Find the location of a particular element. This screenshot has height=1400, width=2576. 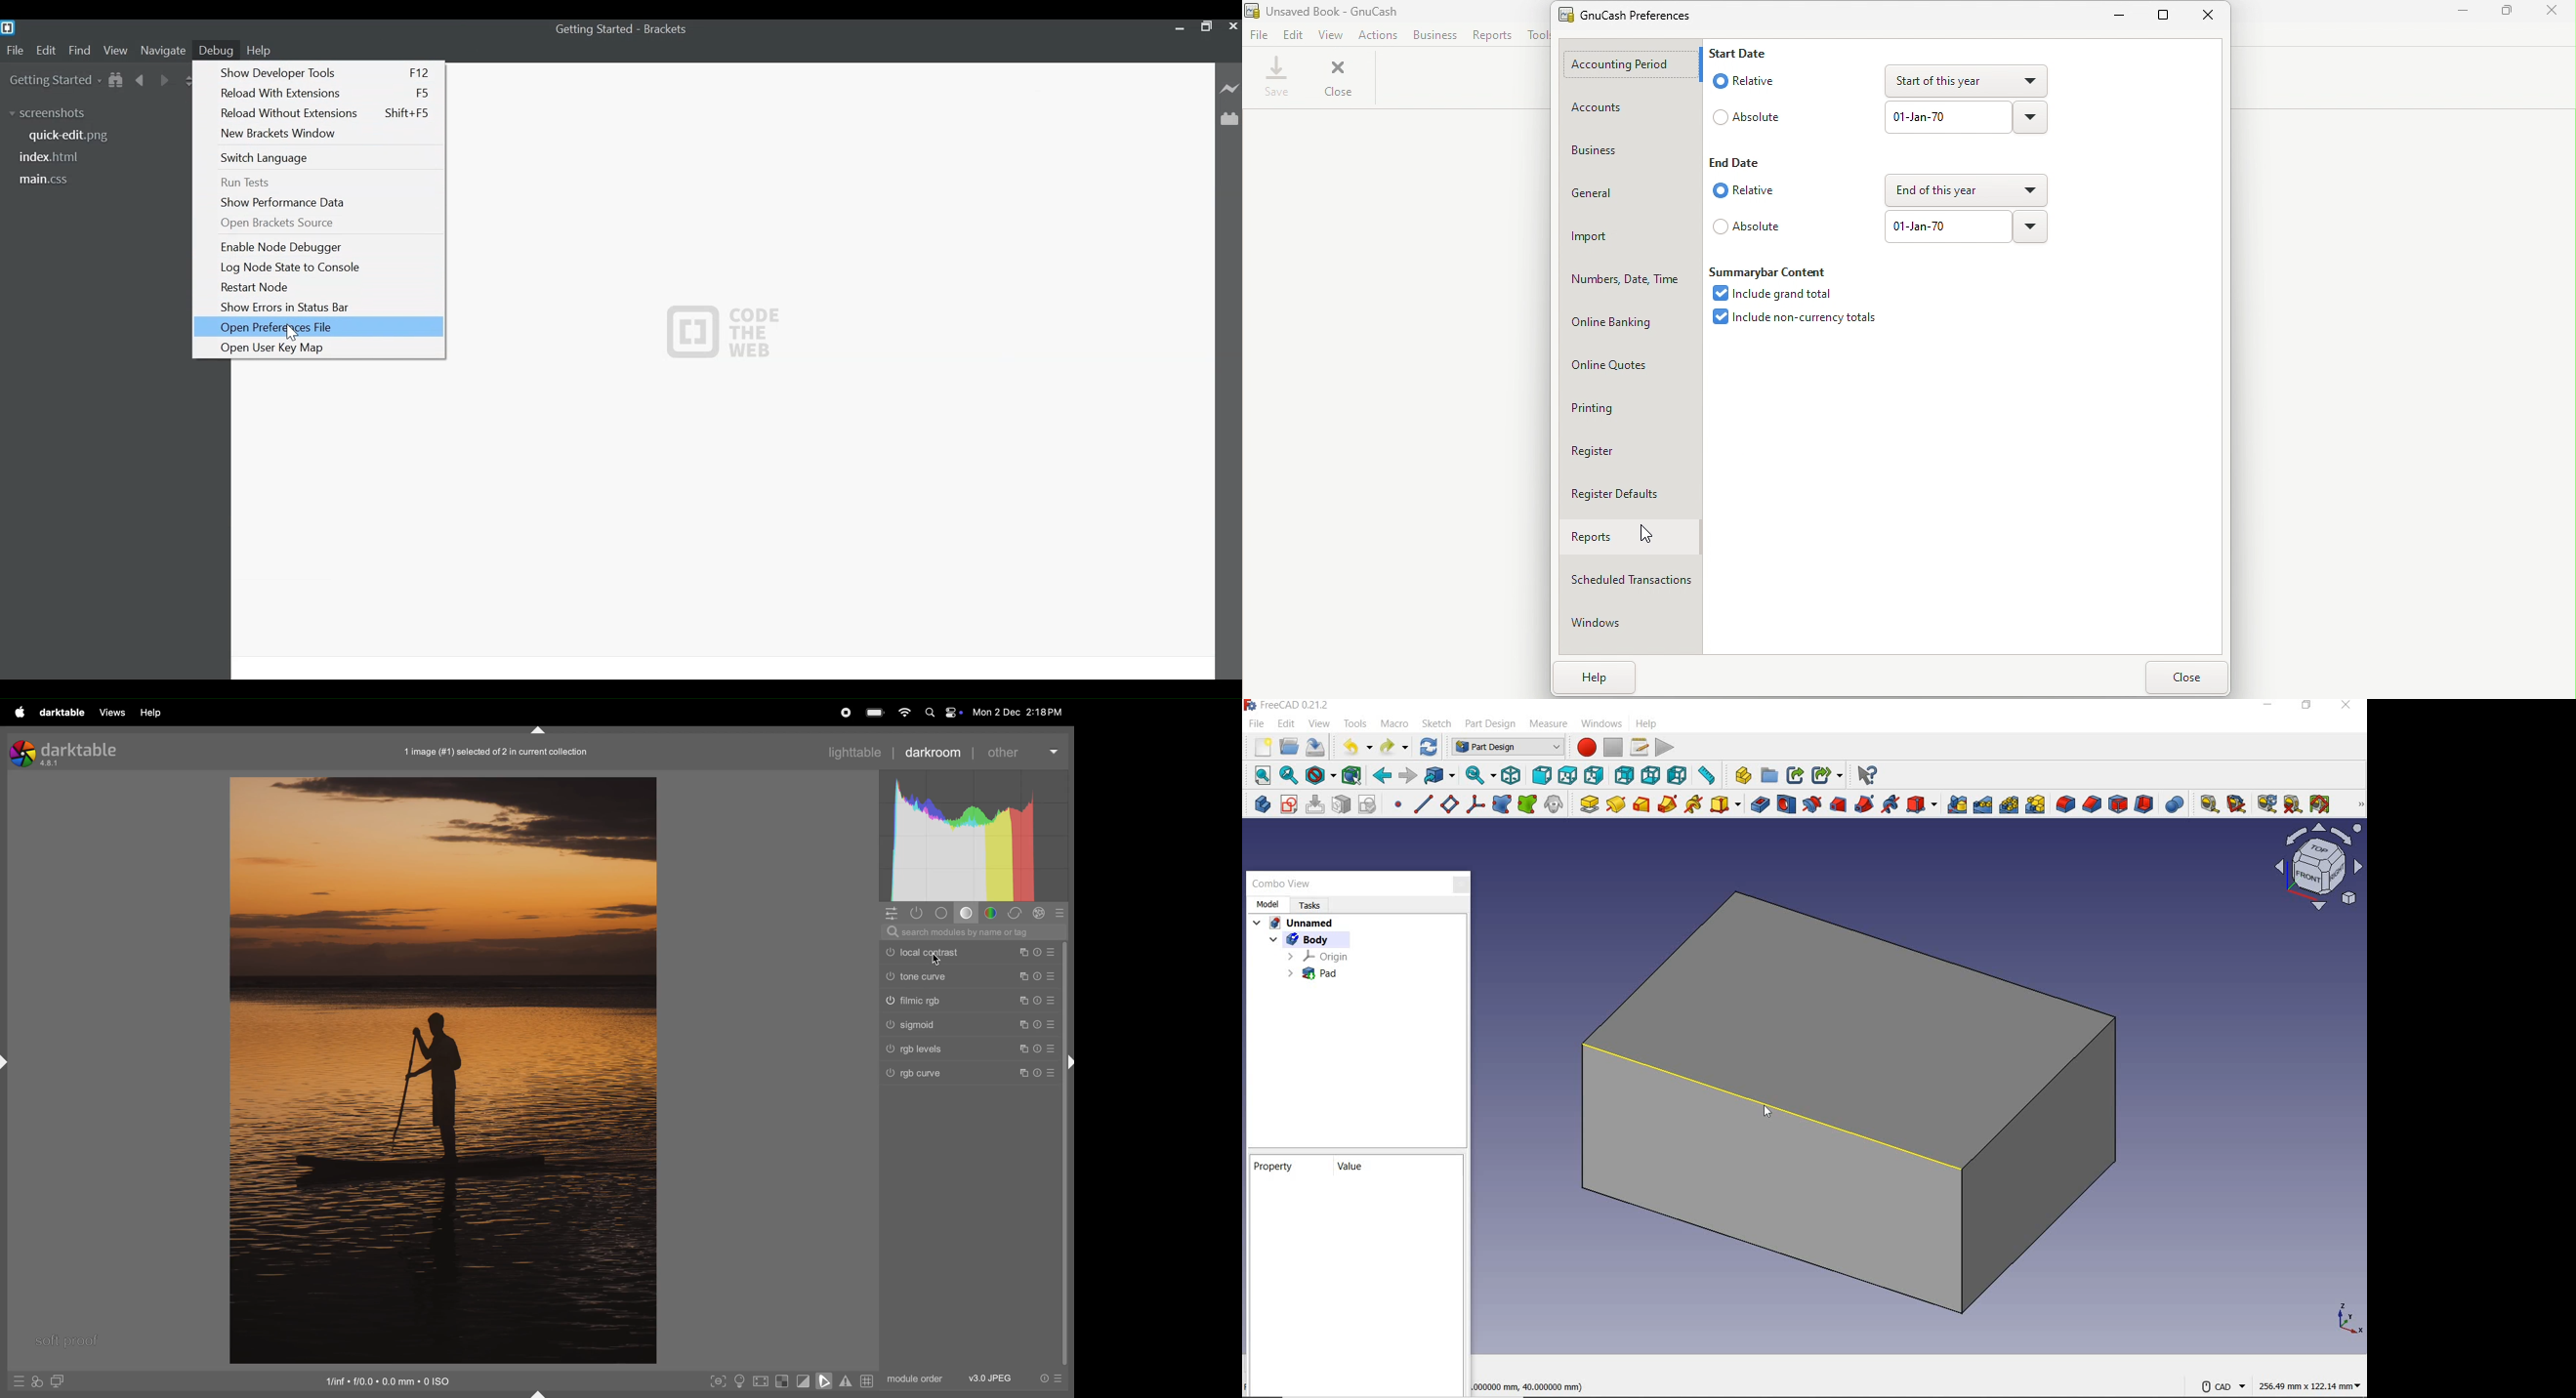

save is located at coordinates (1316, 747).